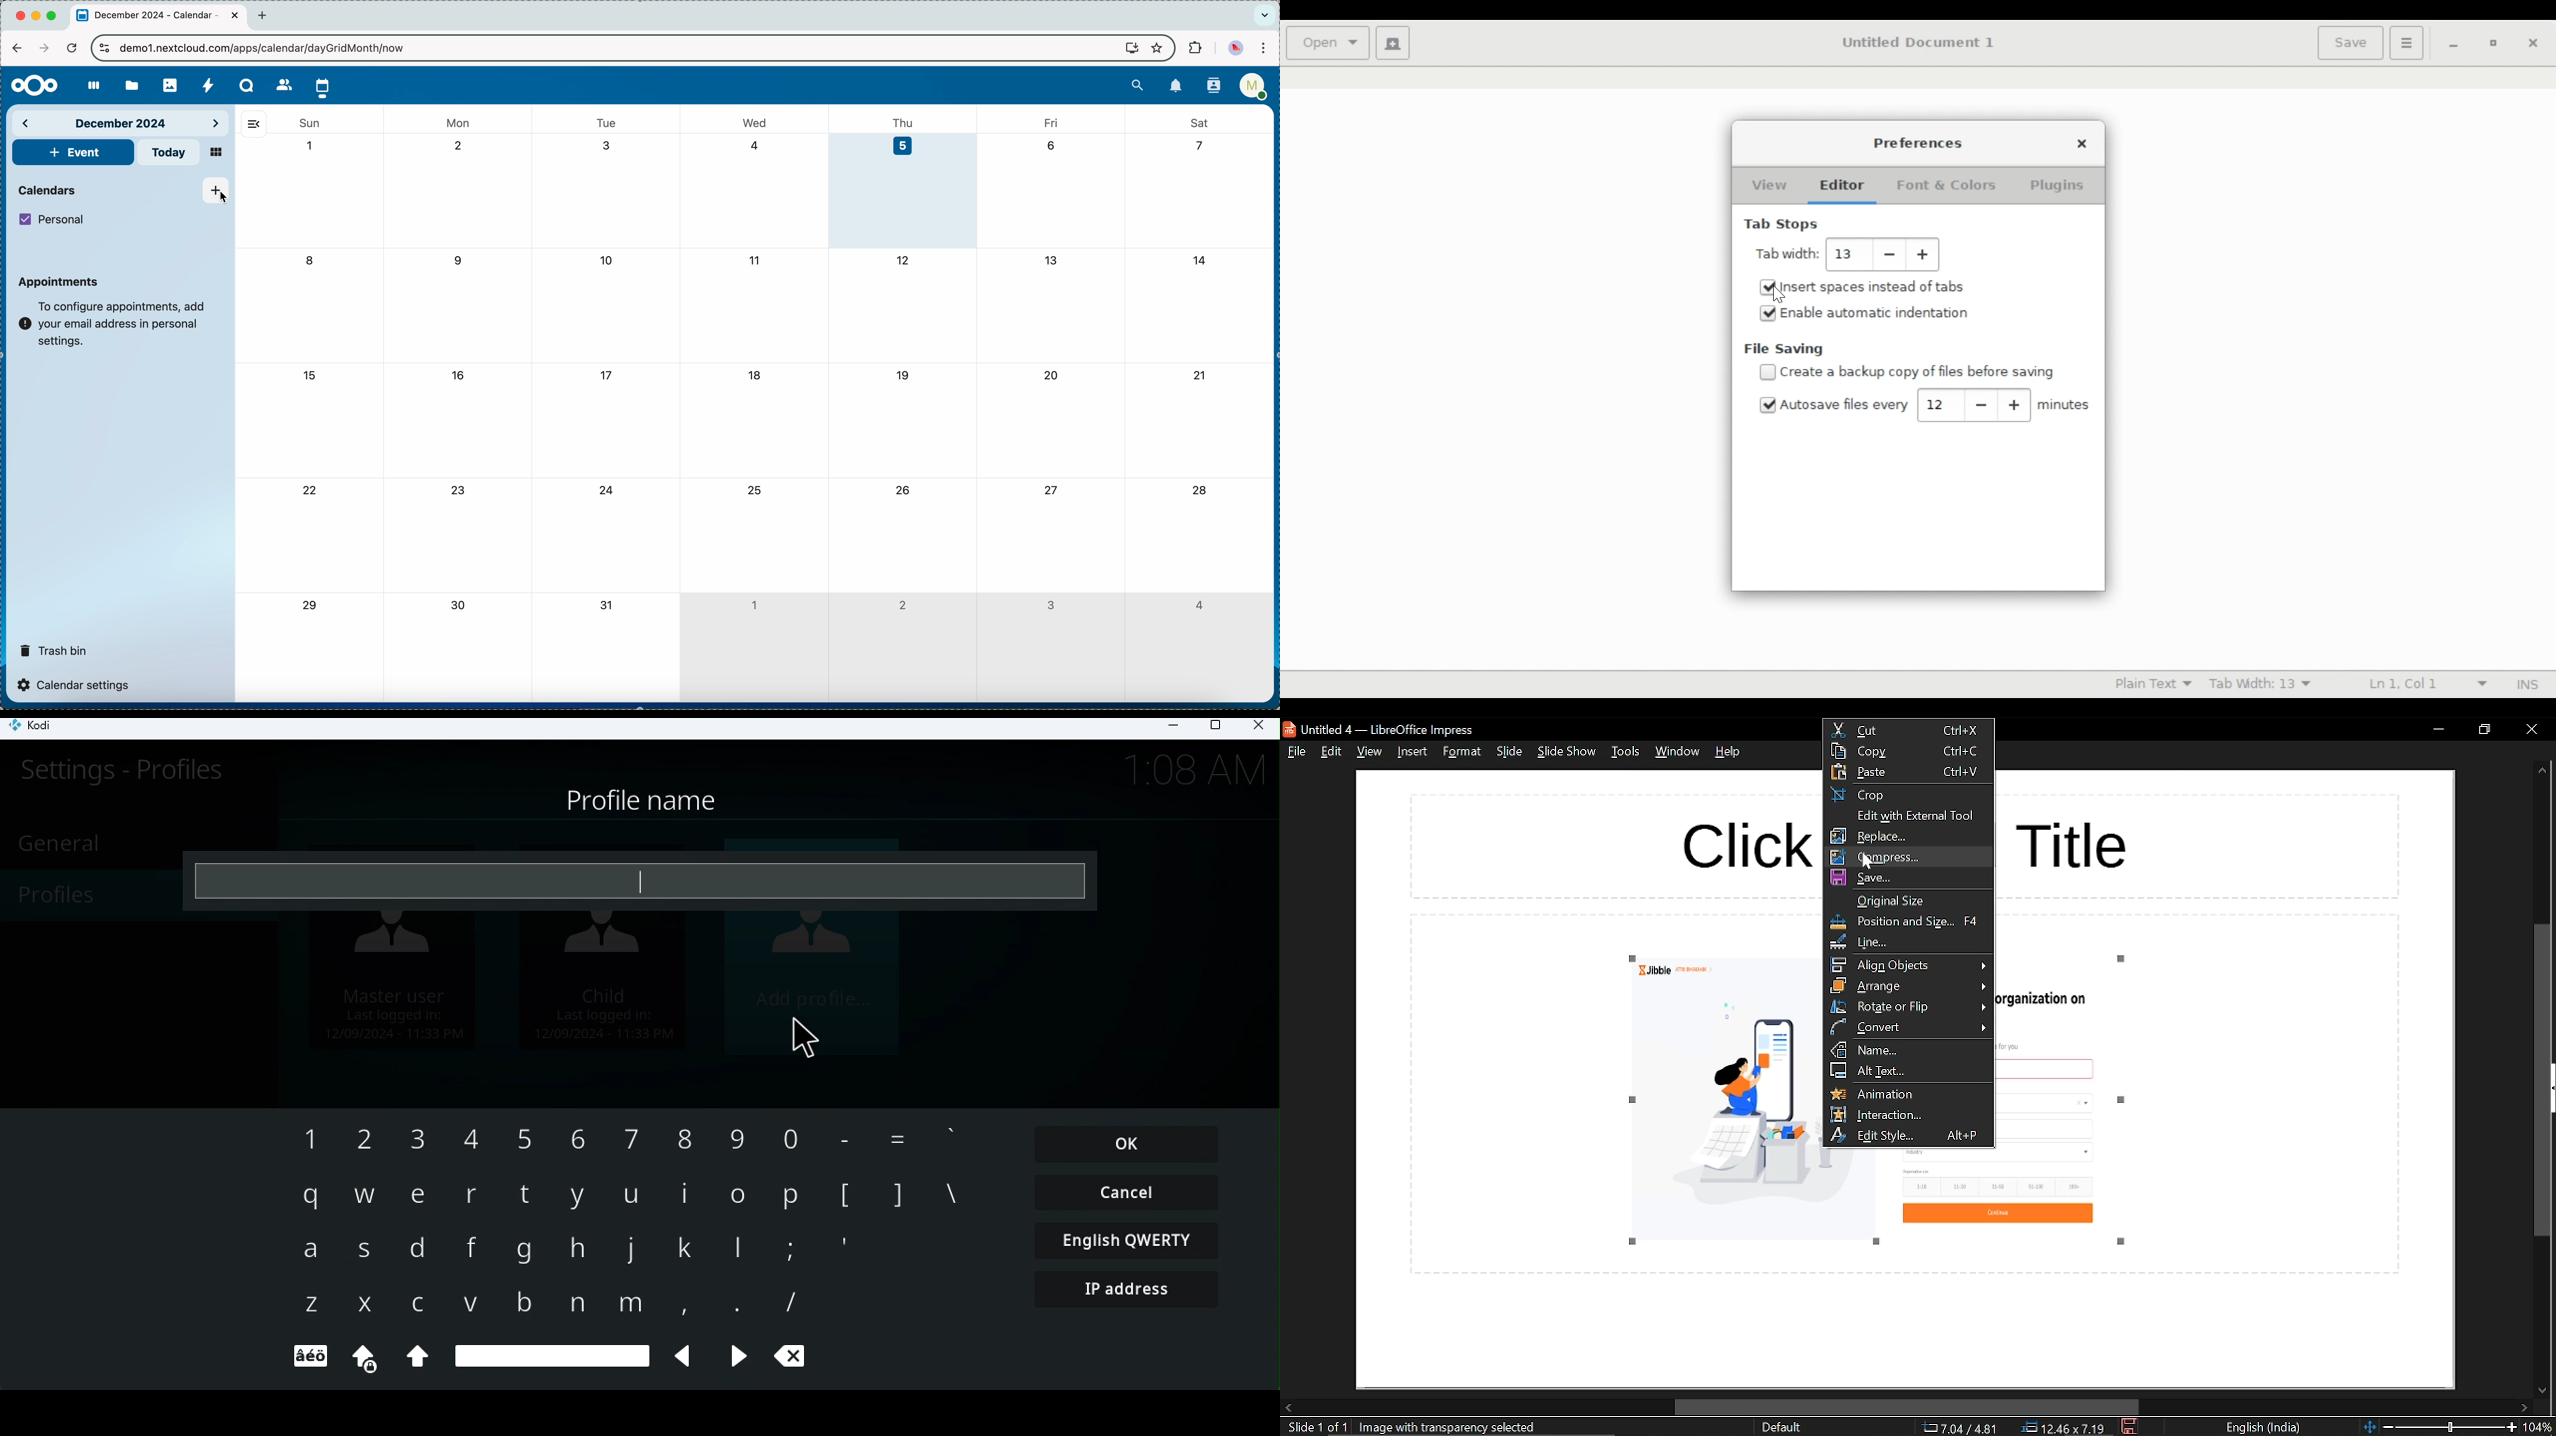 The height and width of the screenshot is (1456, 2576). Describe the element at coordinates (458, 375) in the screenshot. I see `16` at that location.